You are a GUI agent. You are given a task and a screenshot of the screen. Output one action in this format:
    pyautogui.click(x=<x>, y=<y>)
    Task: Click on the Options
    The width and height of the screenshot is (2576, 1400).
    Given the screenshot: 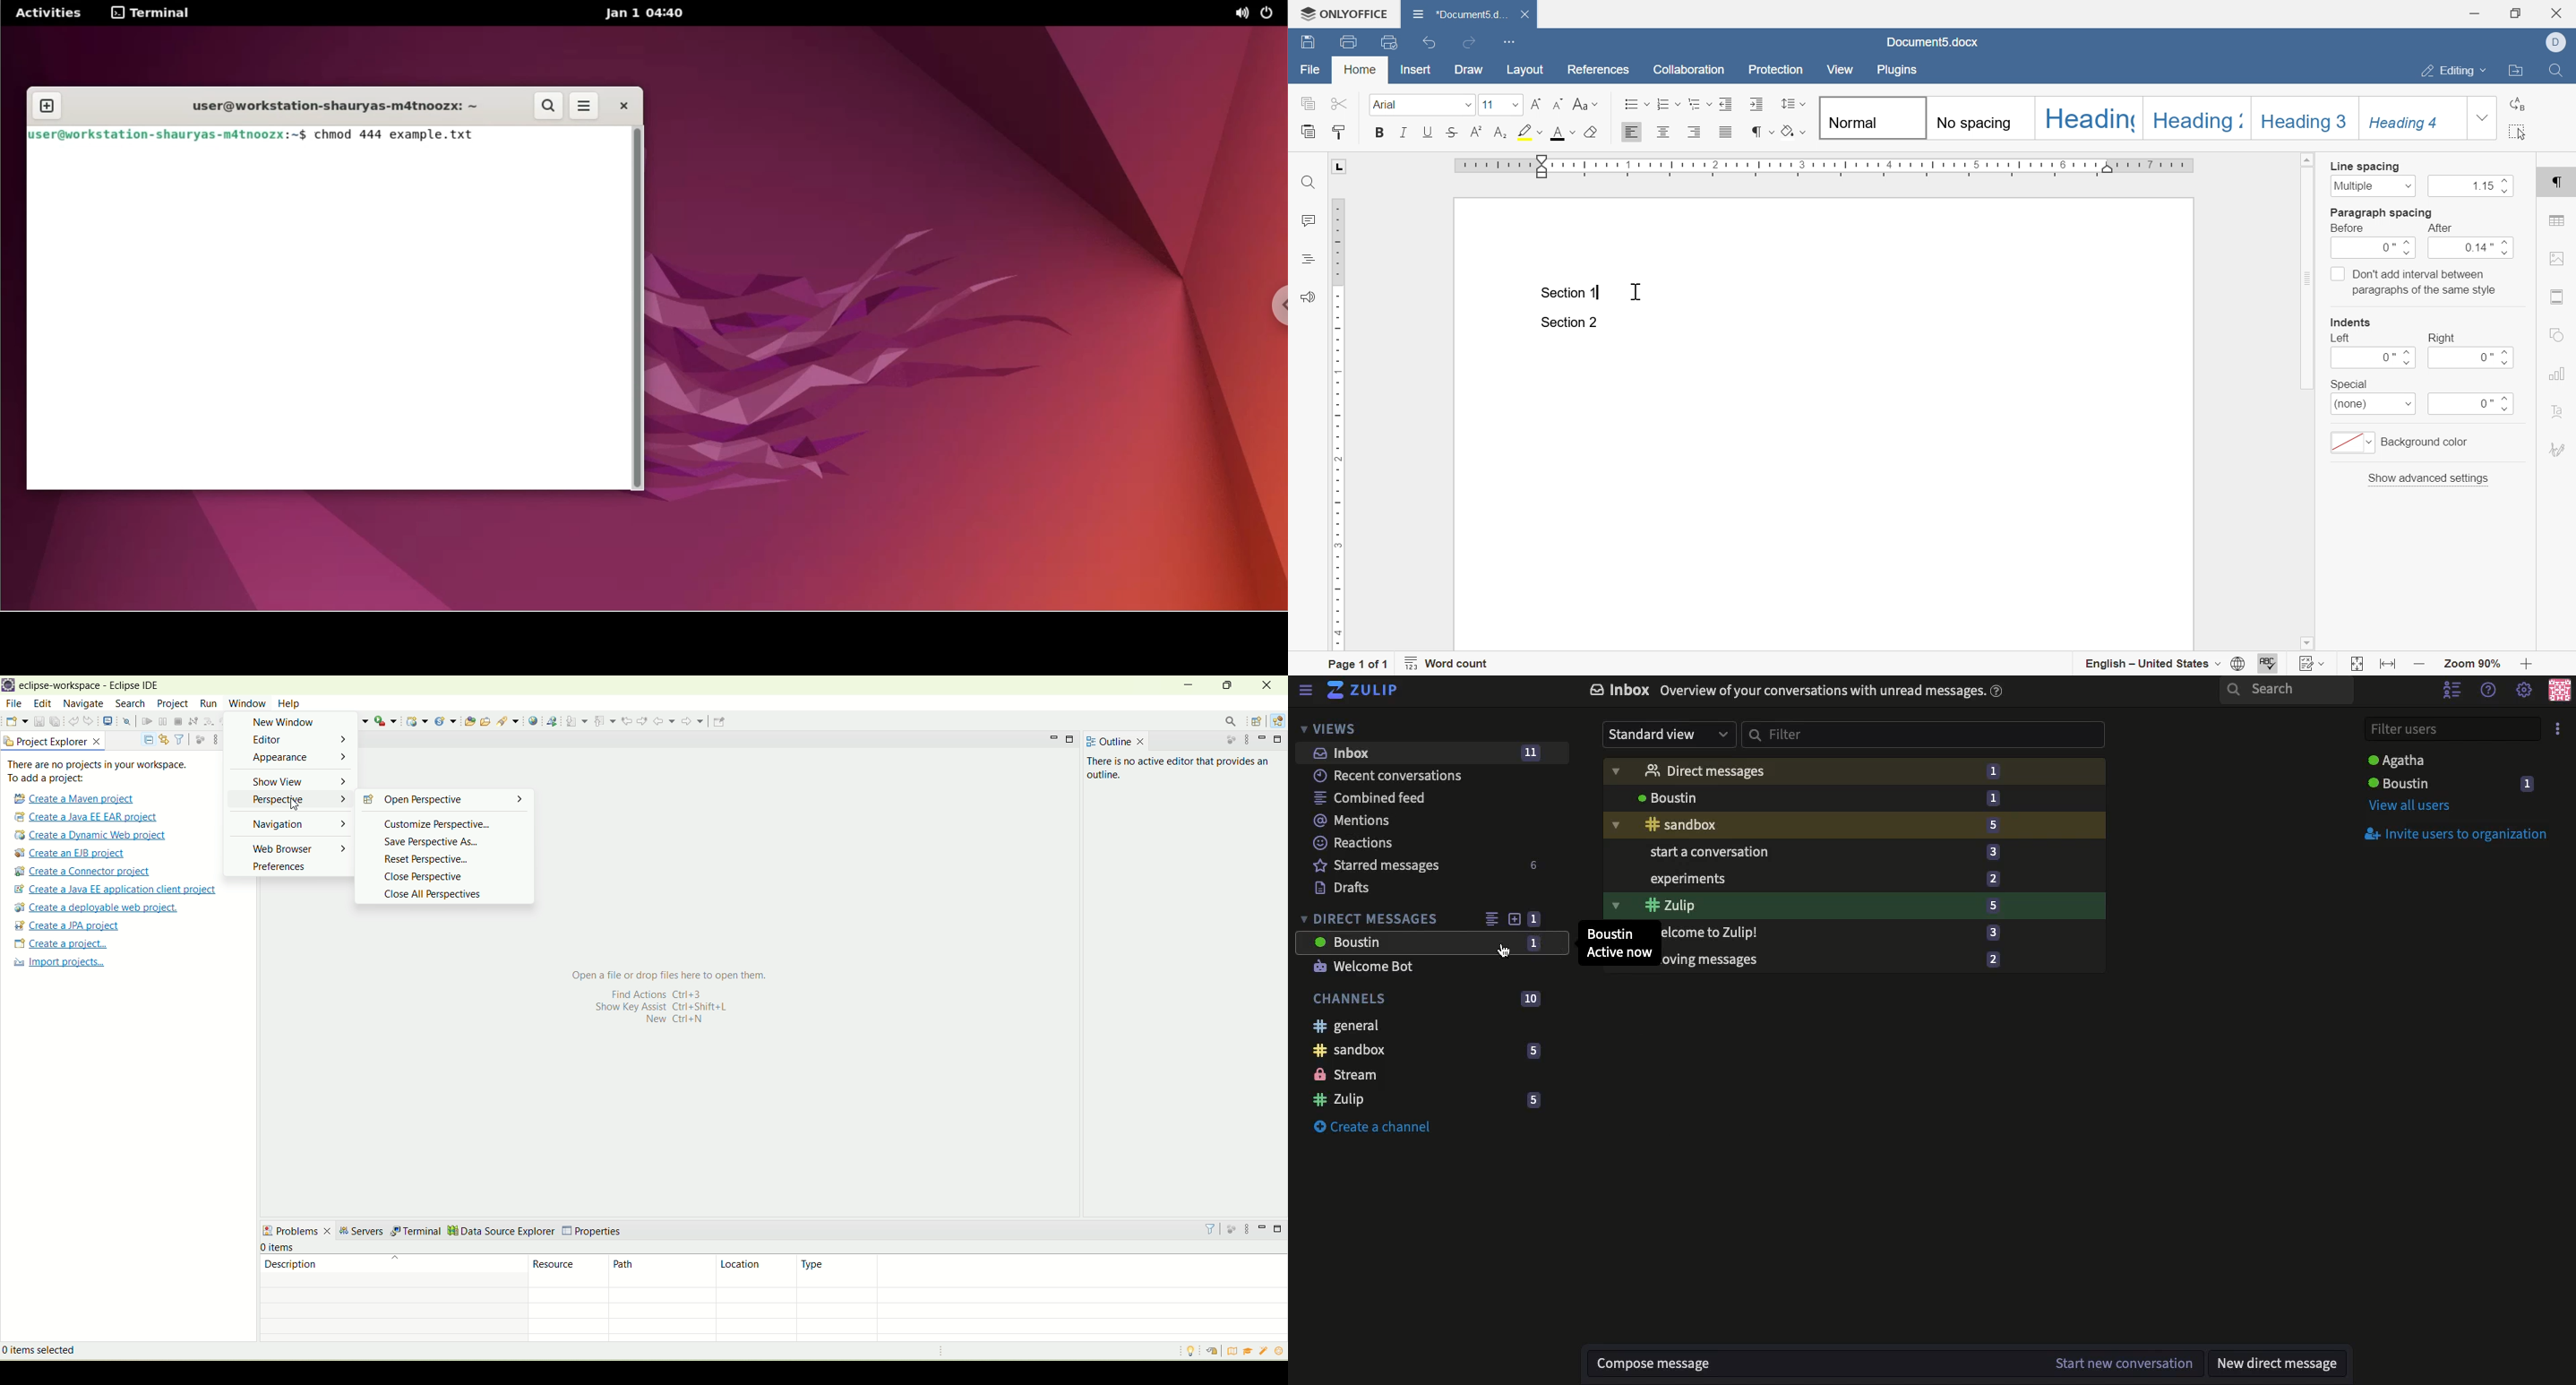 What is the action you would take?
    pyautogui.click(x=2560, y=729)
    